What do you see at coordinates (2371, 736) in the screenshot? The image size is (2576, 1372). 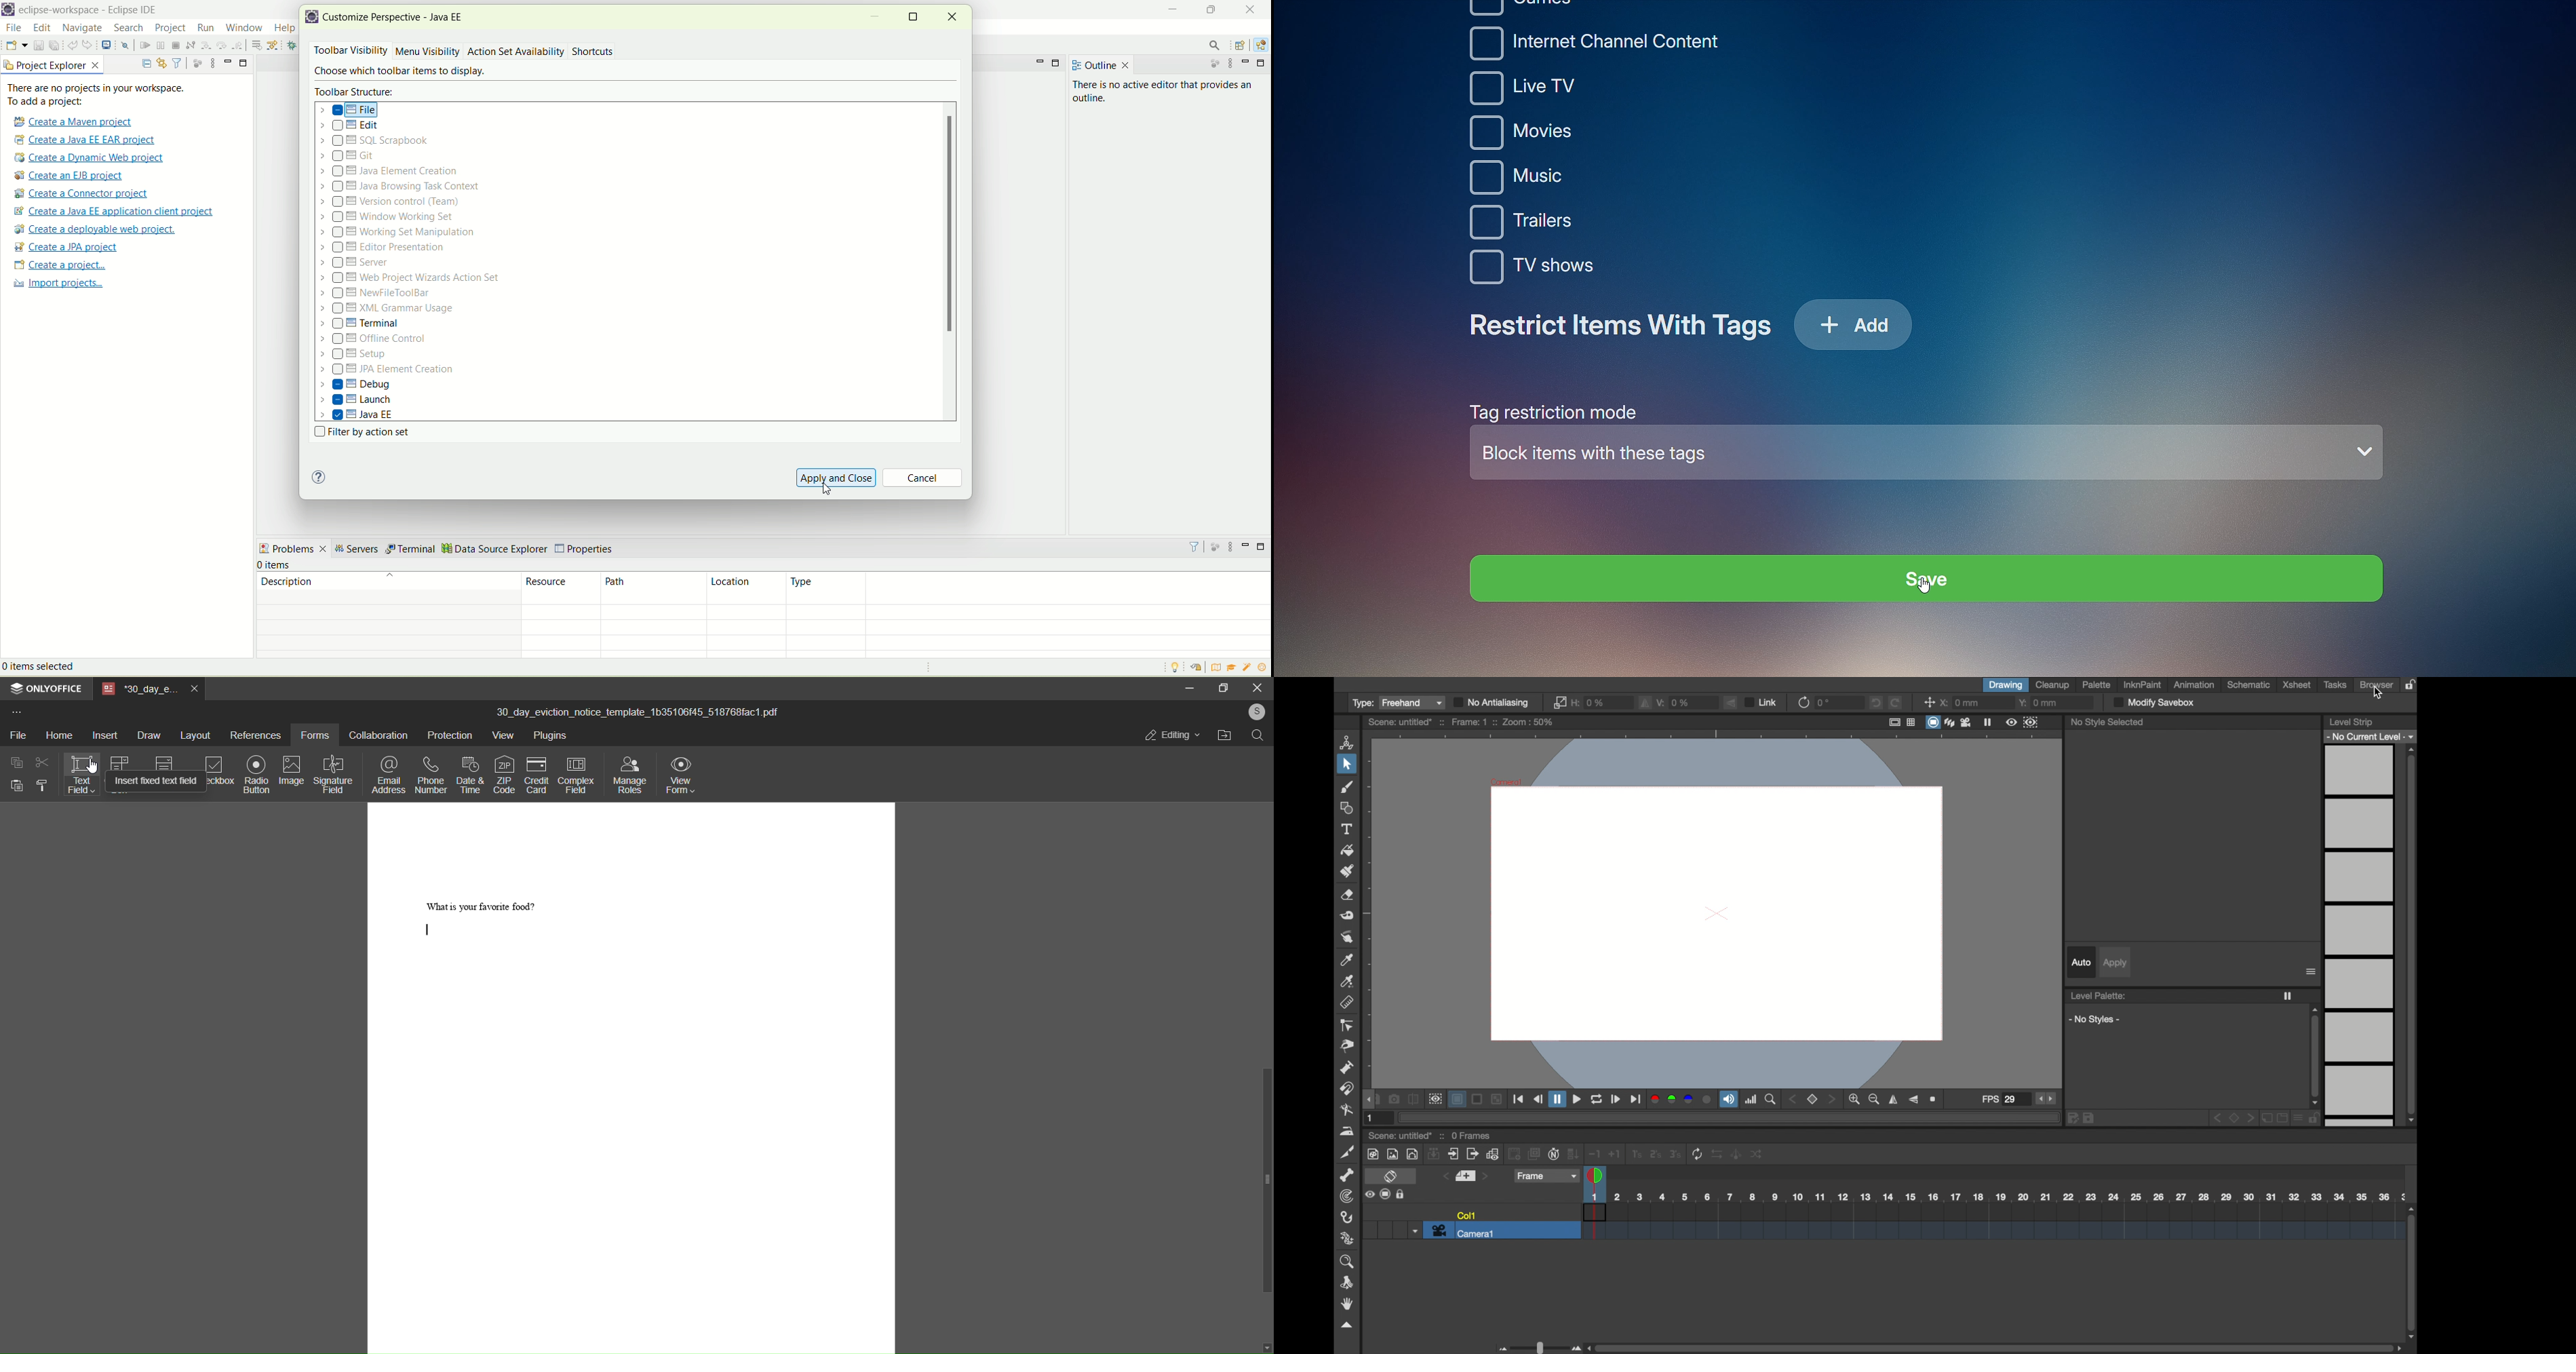 I see `no current level` at bounding box center [2371, 736].